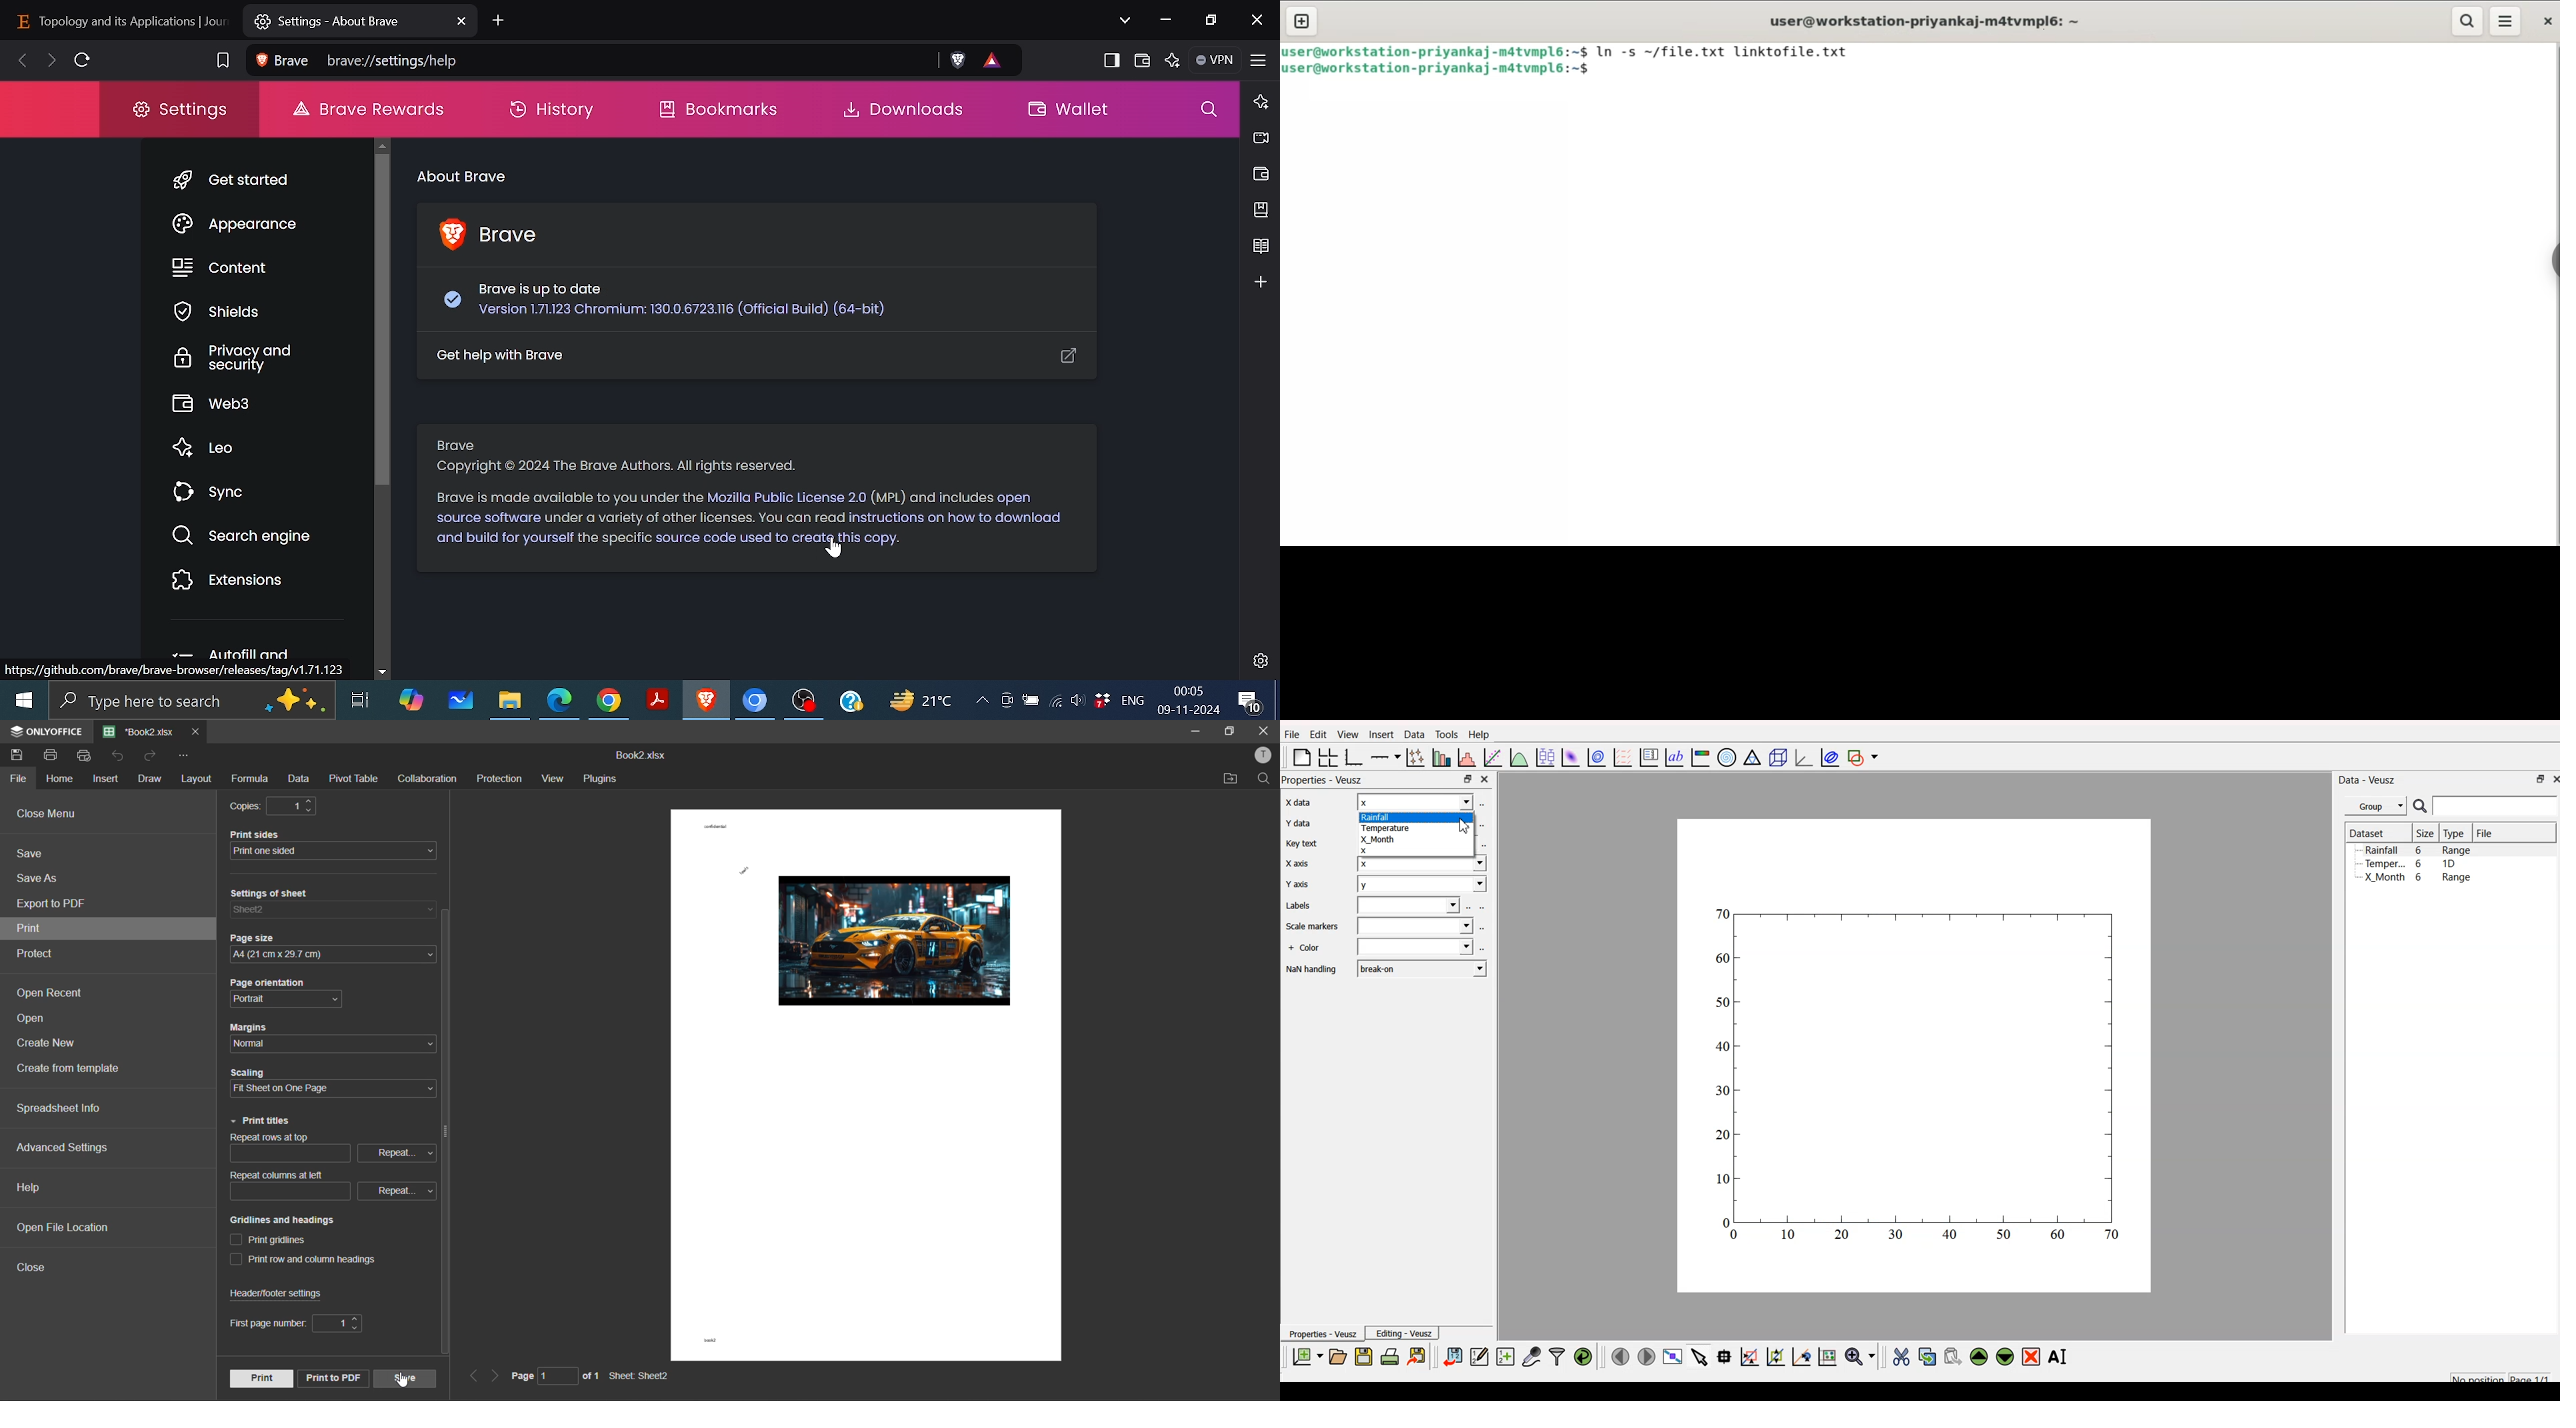 The image size is (2576, 1428). What do you see at coordinates (332, 955) in the screenshot?
I see `page size` at bounding box center [332, 955].